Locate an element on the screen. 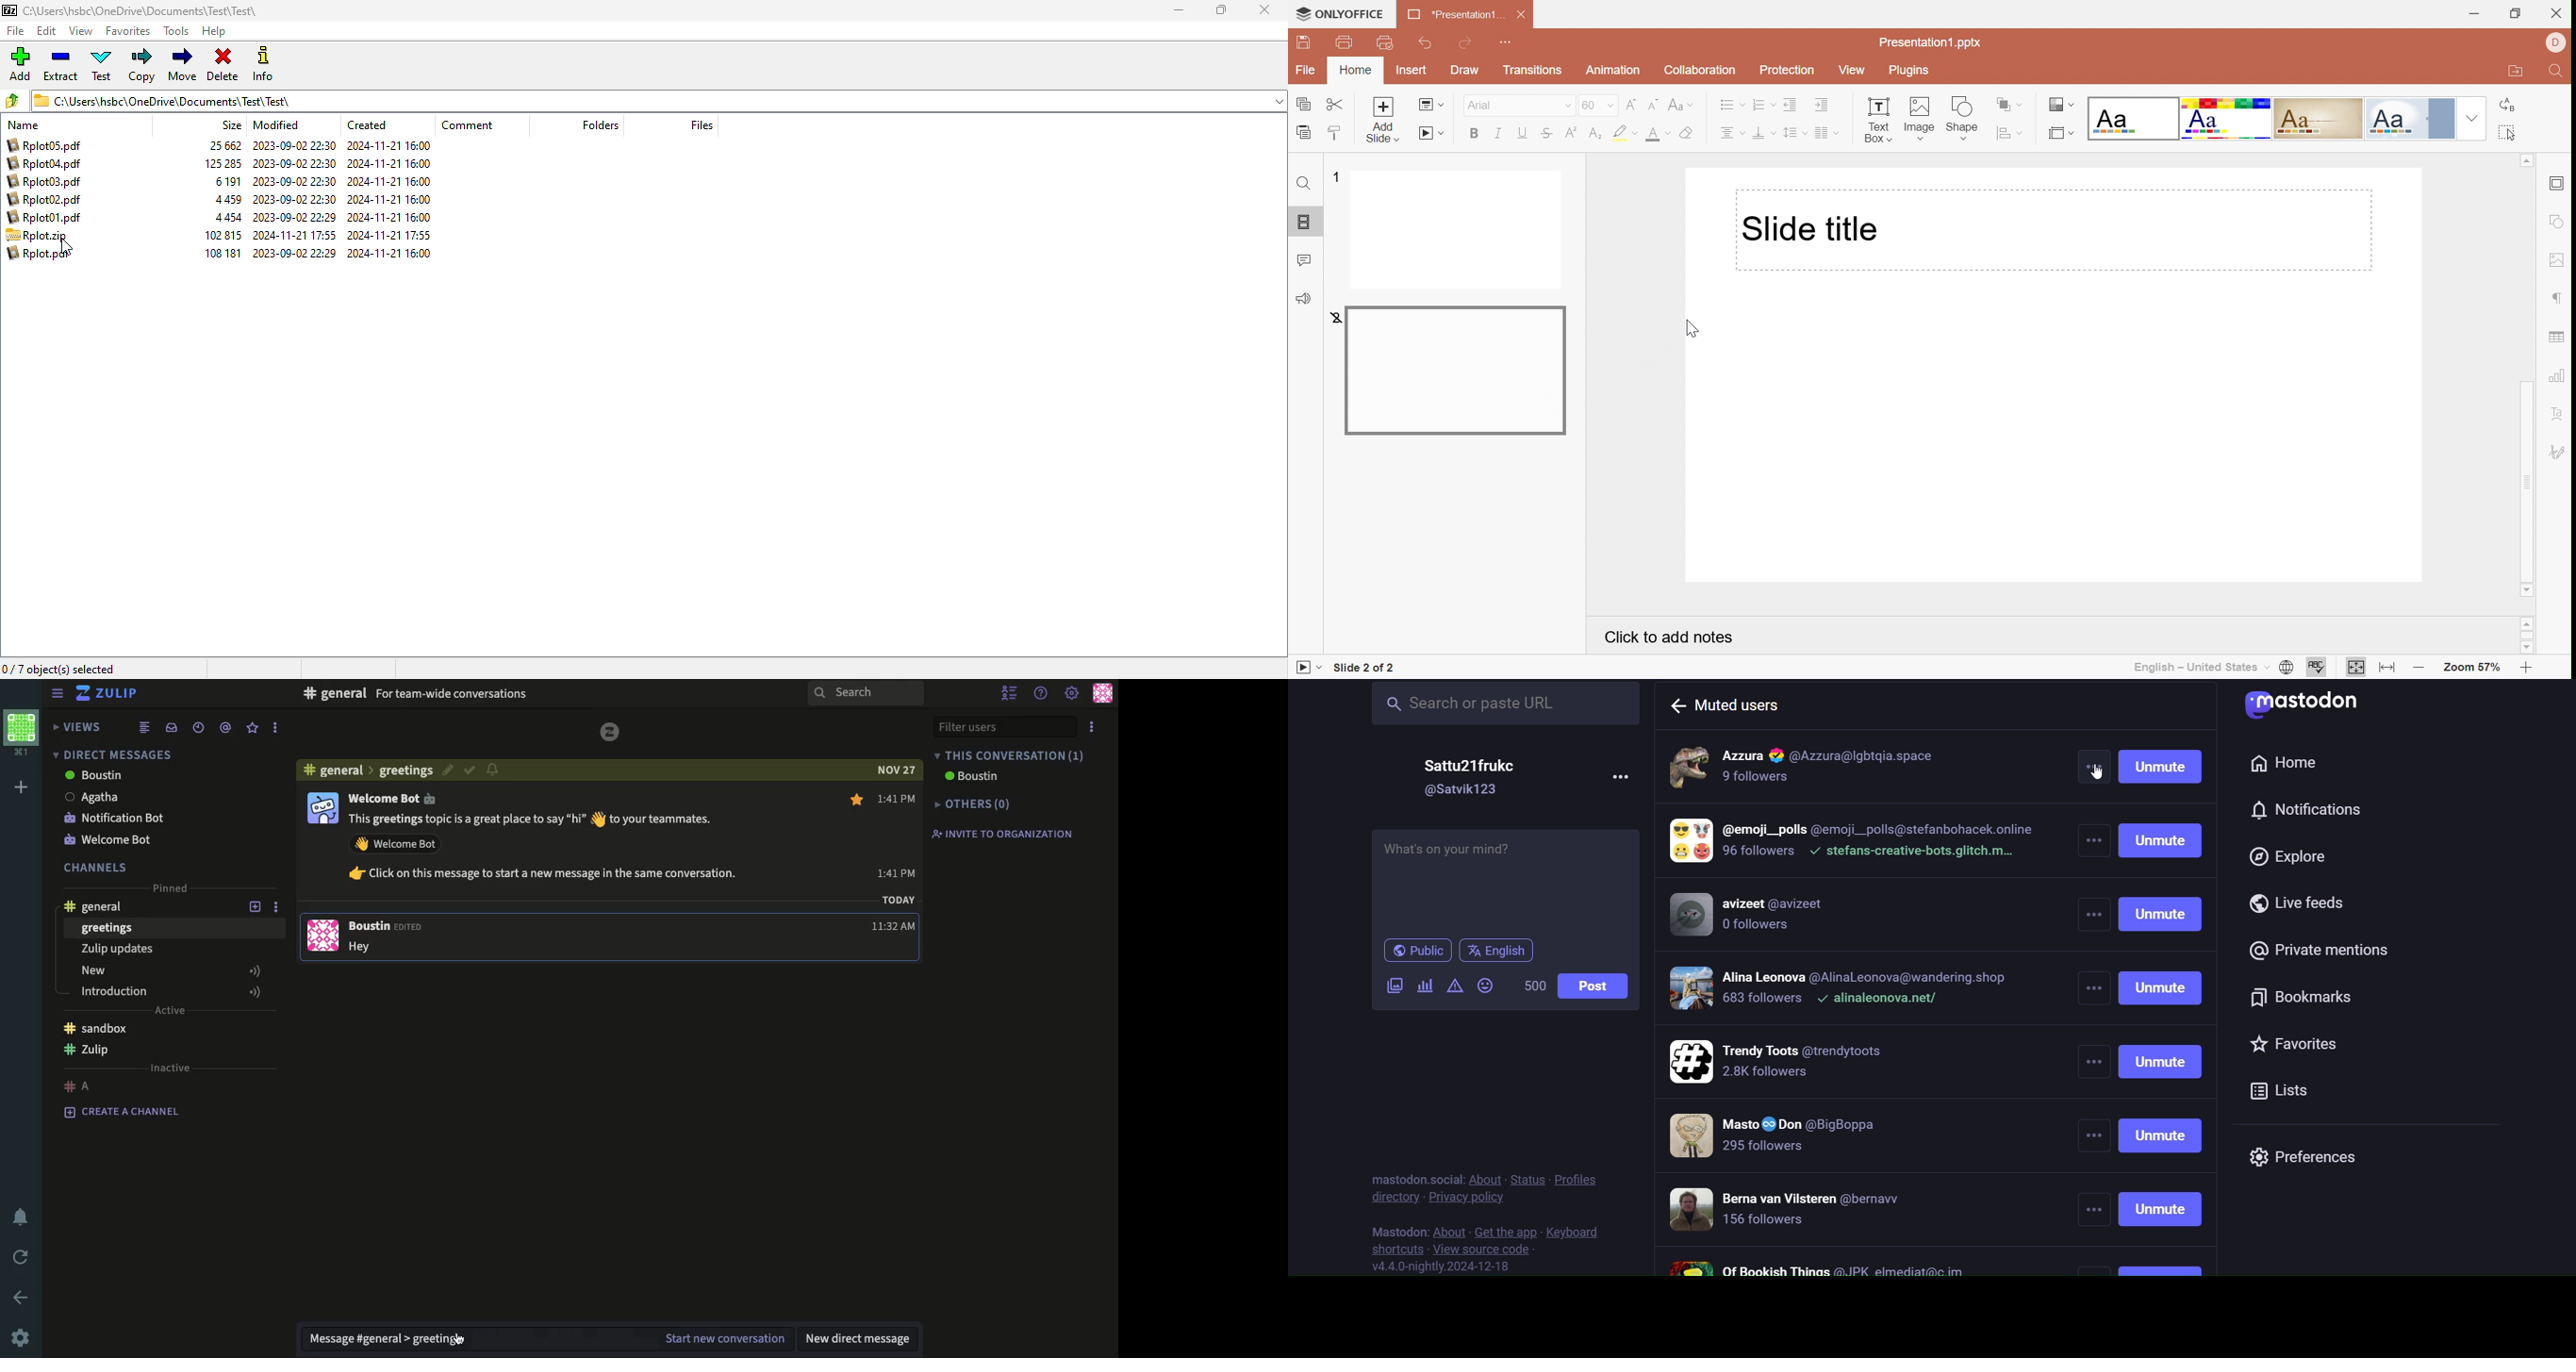  this conversation (1) is located at coordinates (1010, 755).